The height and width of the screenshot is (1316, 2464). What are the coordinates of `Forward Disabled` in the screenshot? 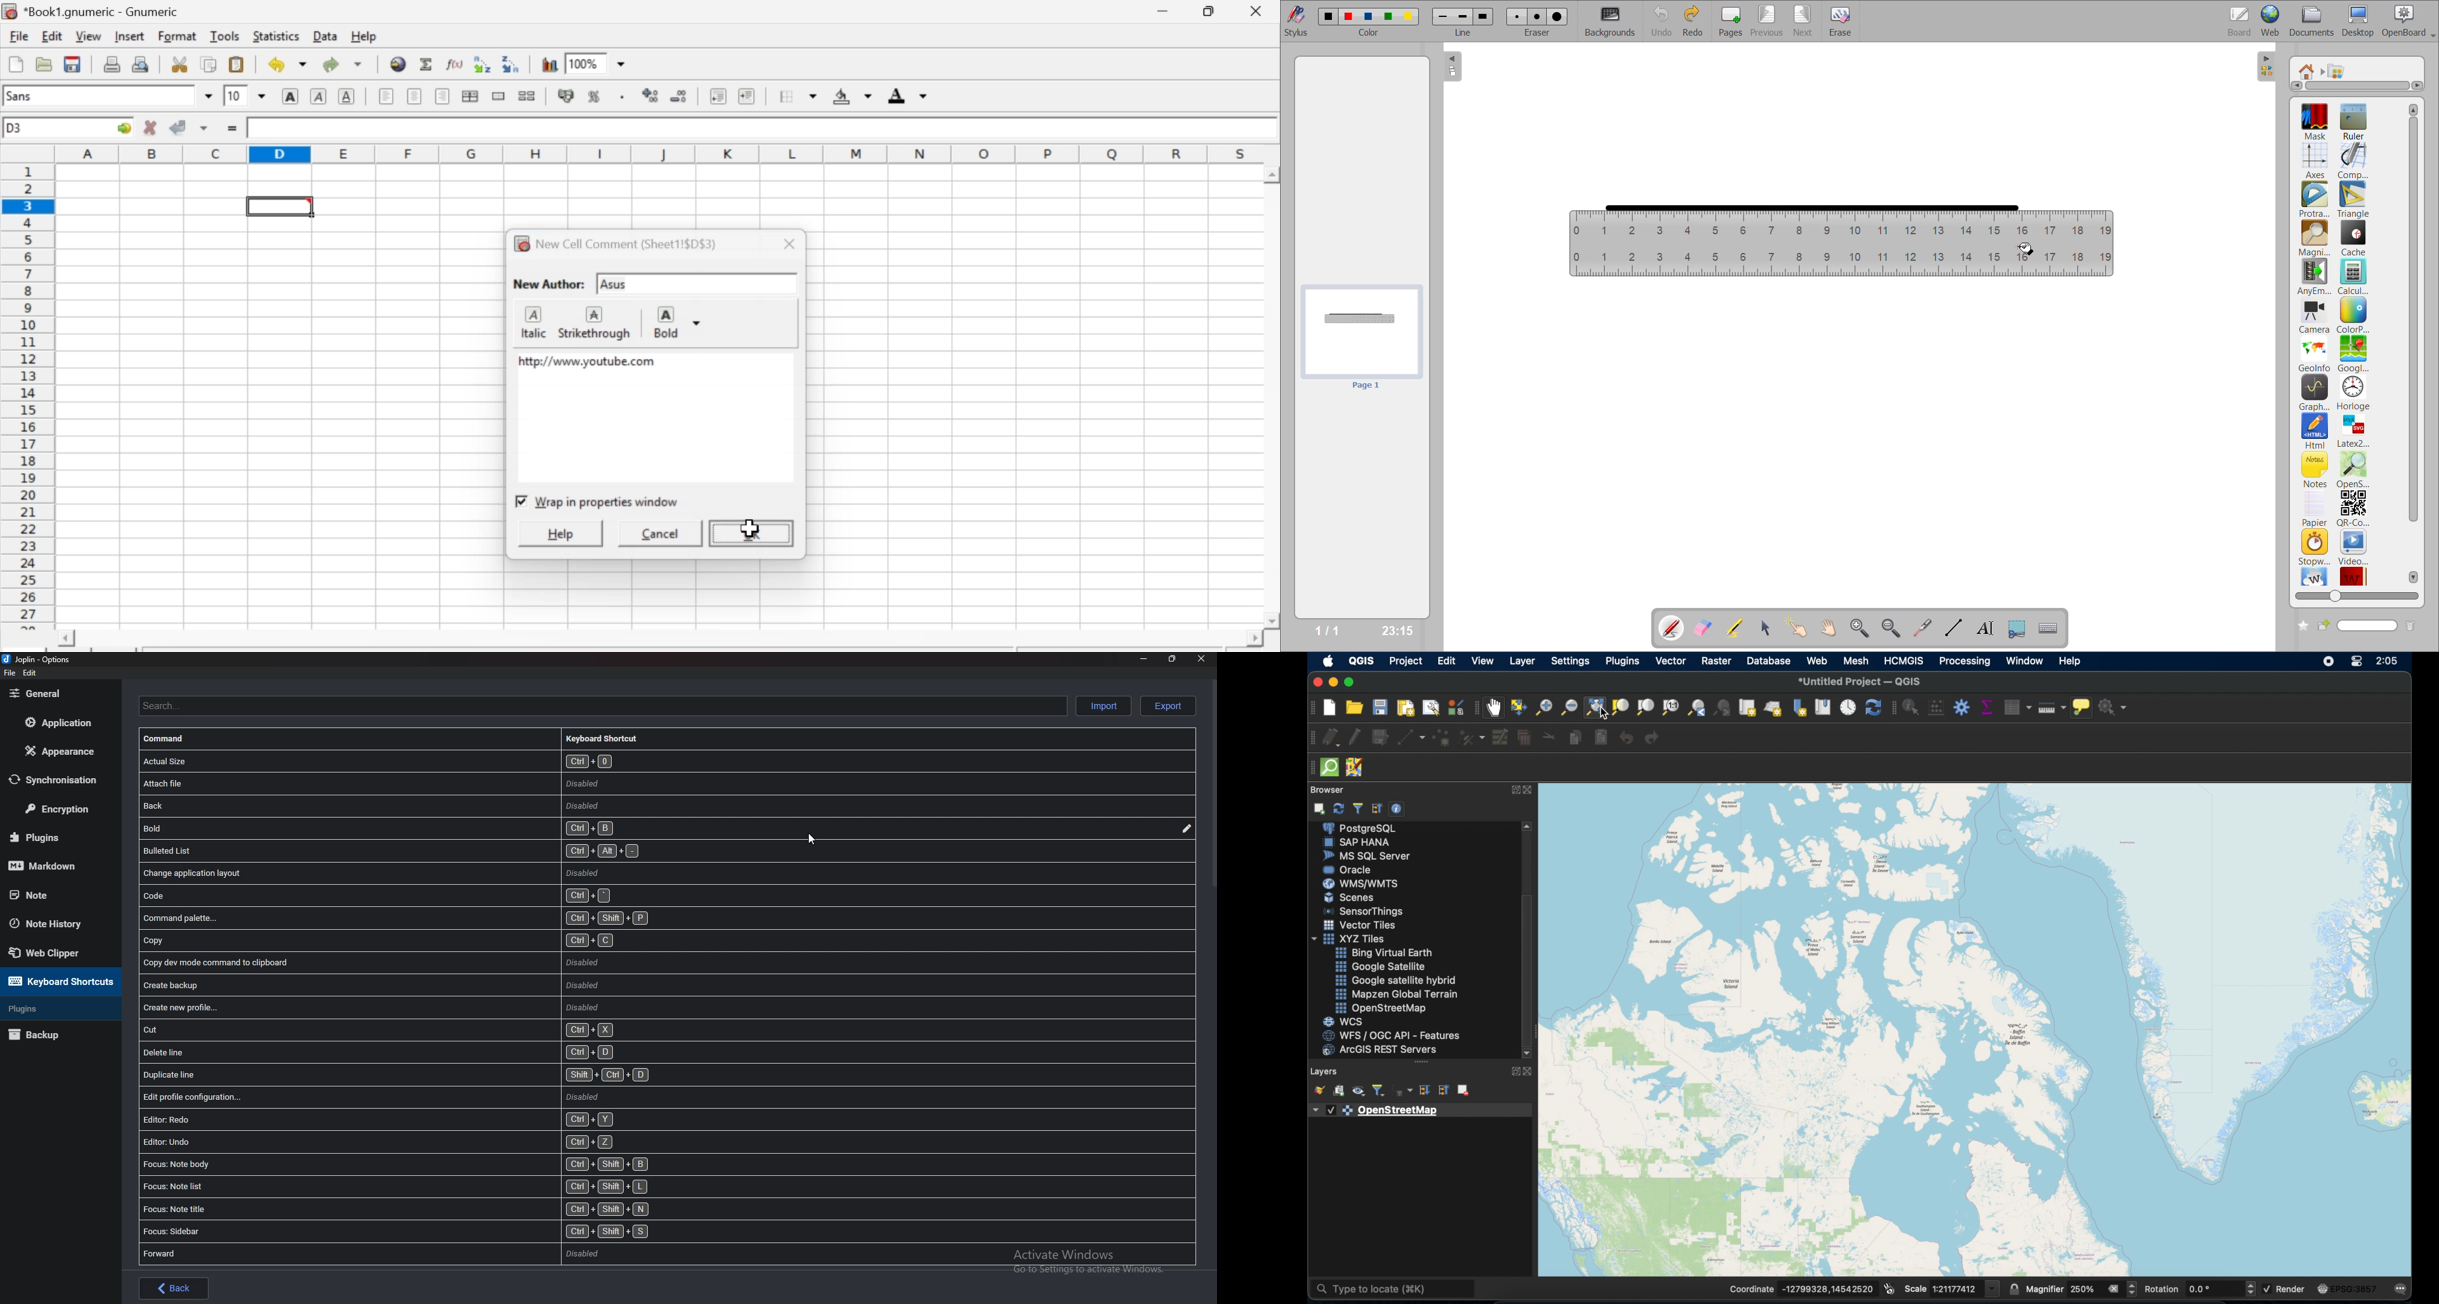 It's located at (375, 1253).